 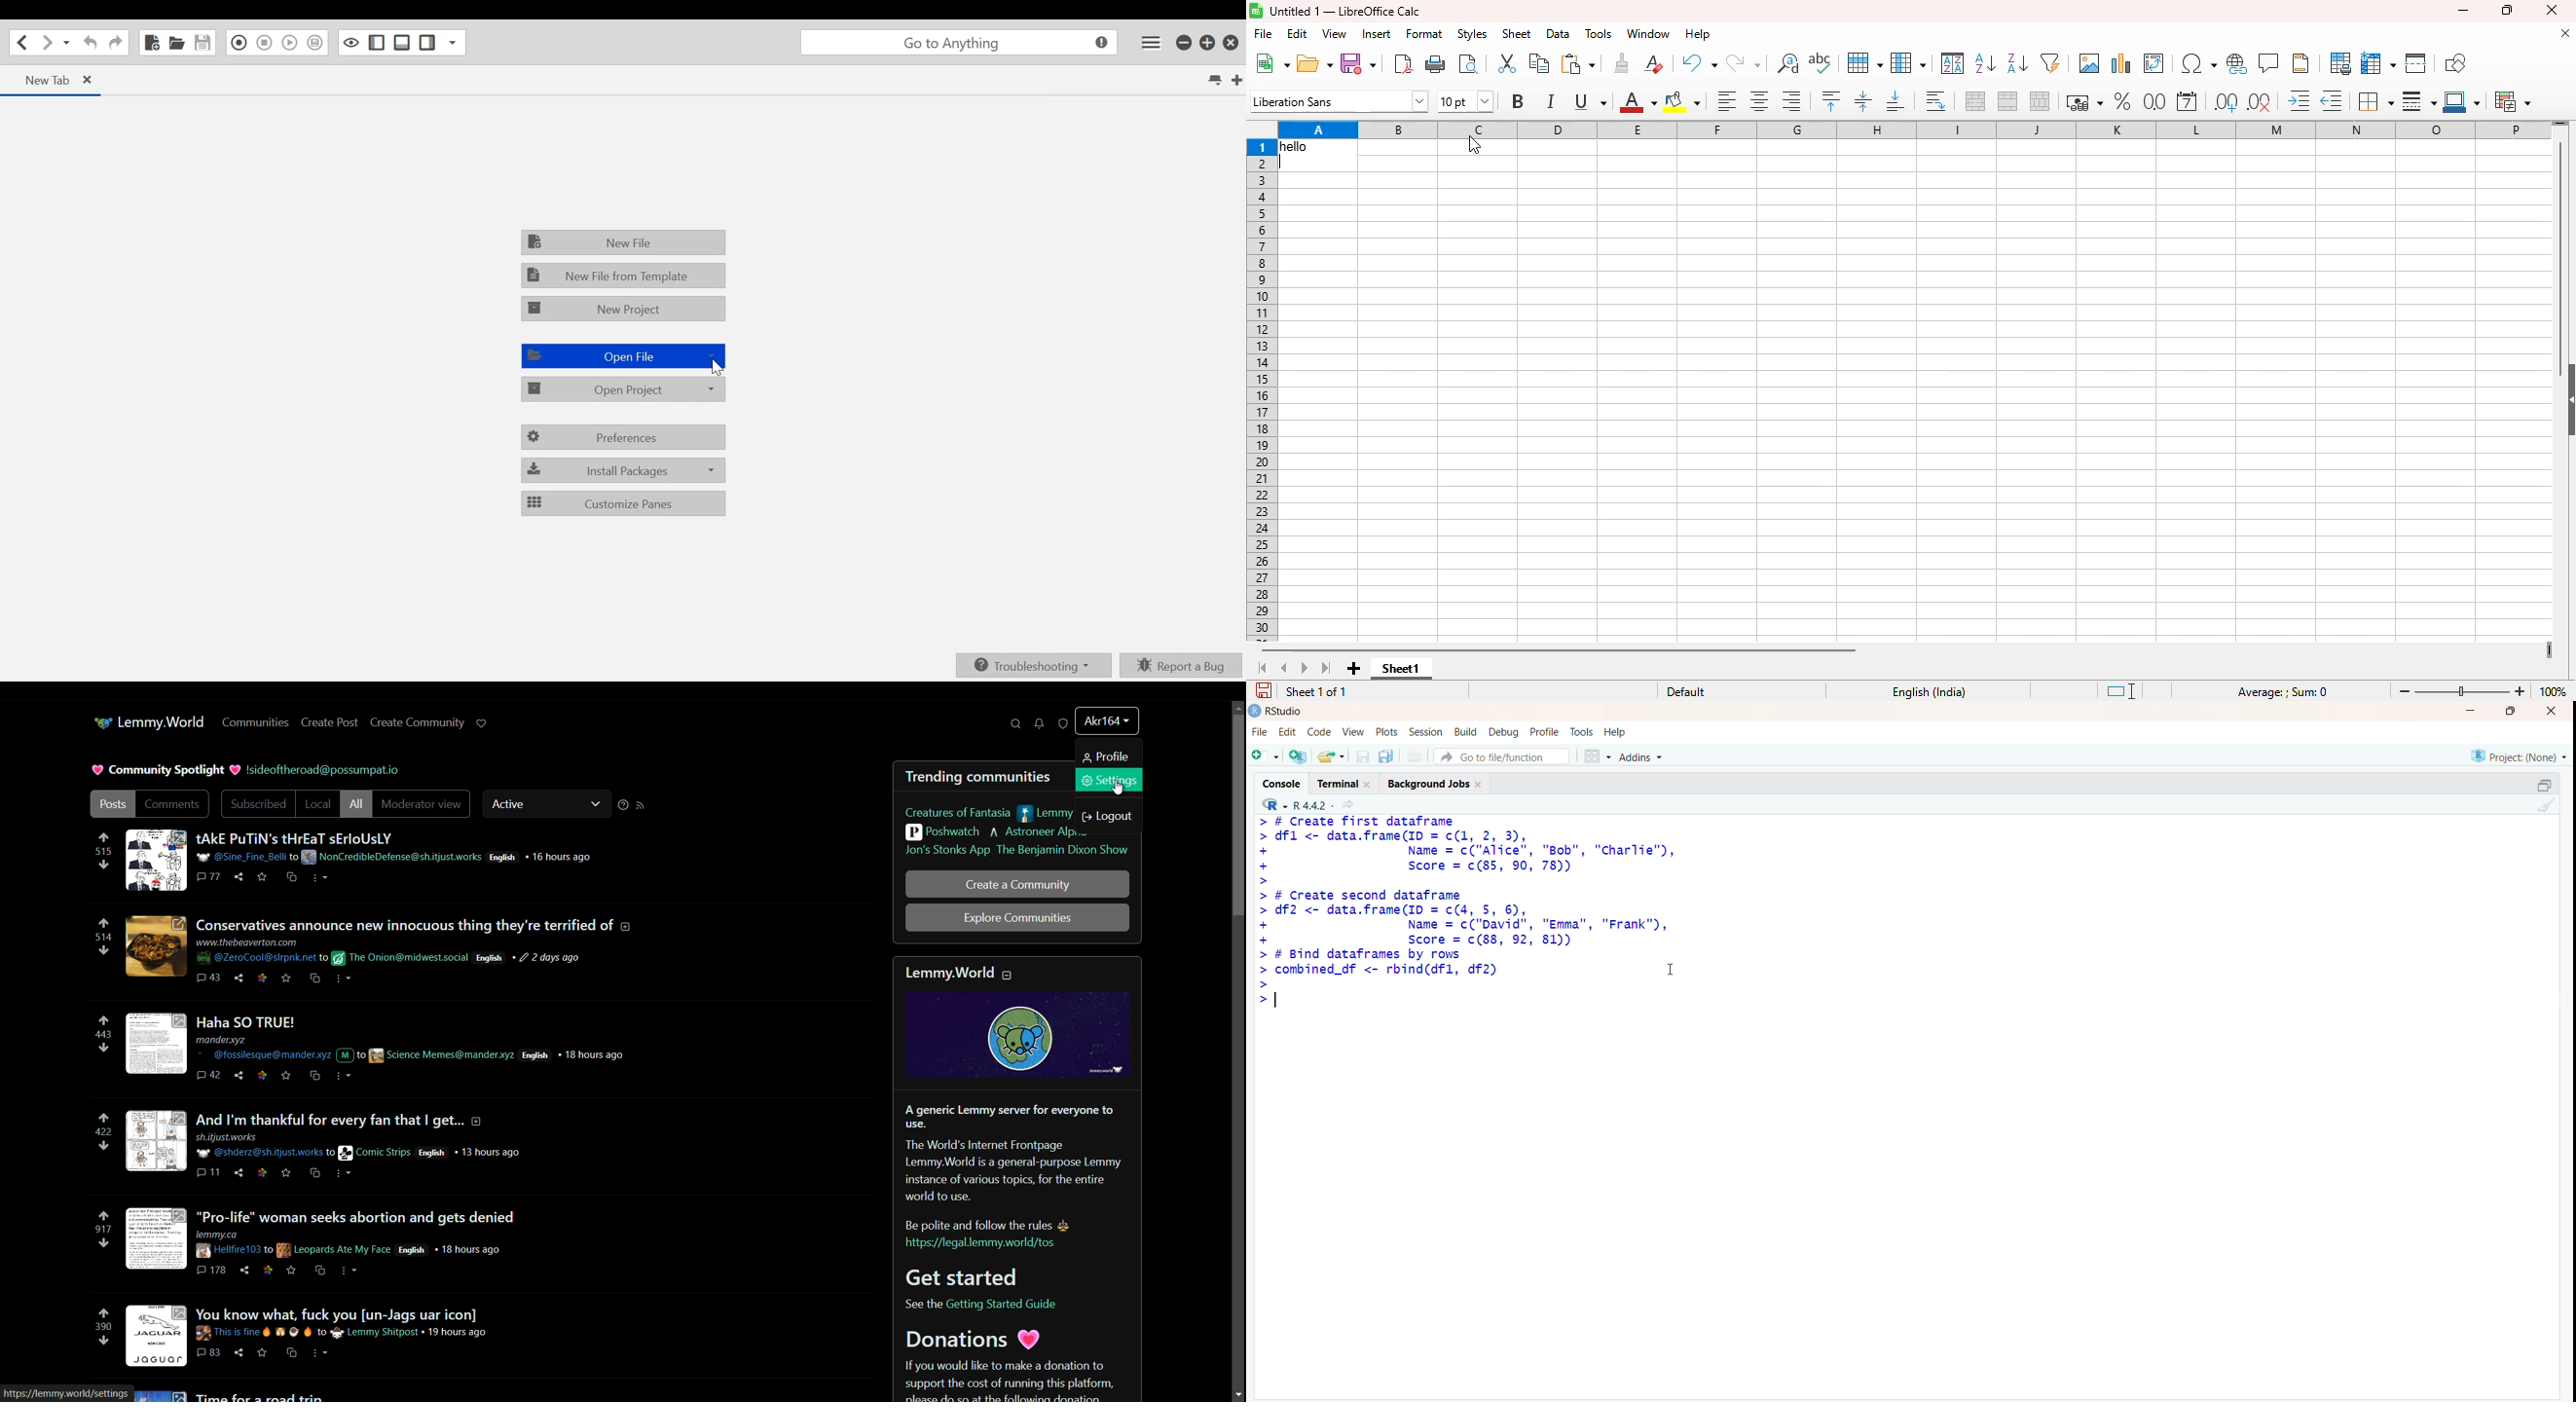 What do you see at coordinates (103, 1133) in the screenshot?
I see `number of votes` at bounding box center [103, 1133].